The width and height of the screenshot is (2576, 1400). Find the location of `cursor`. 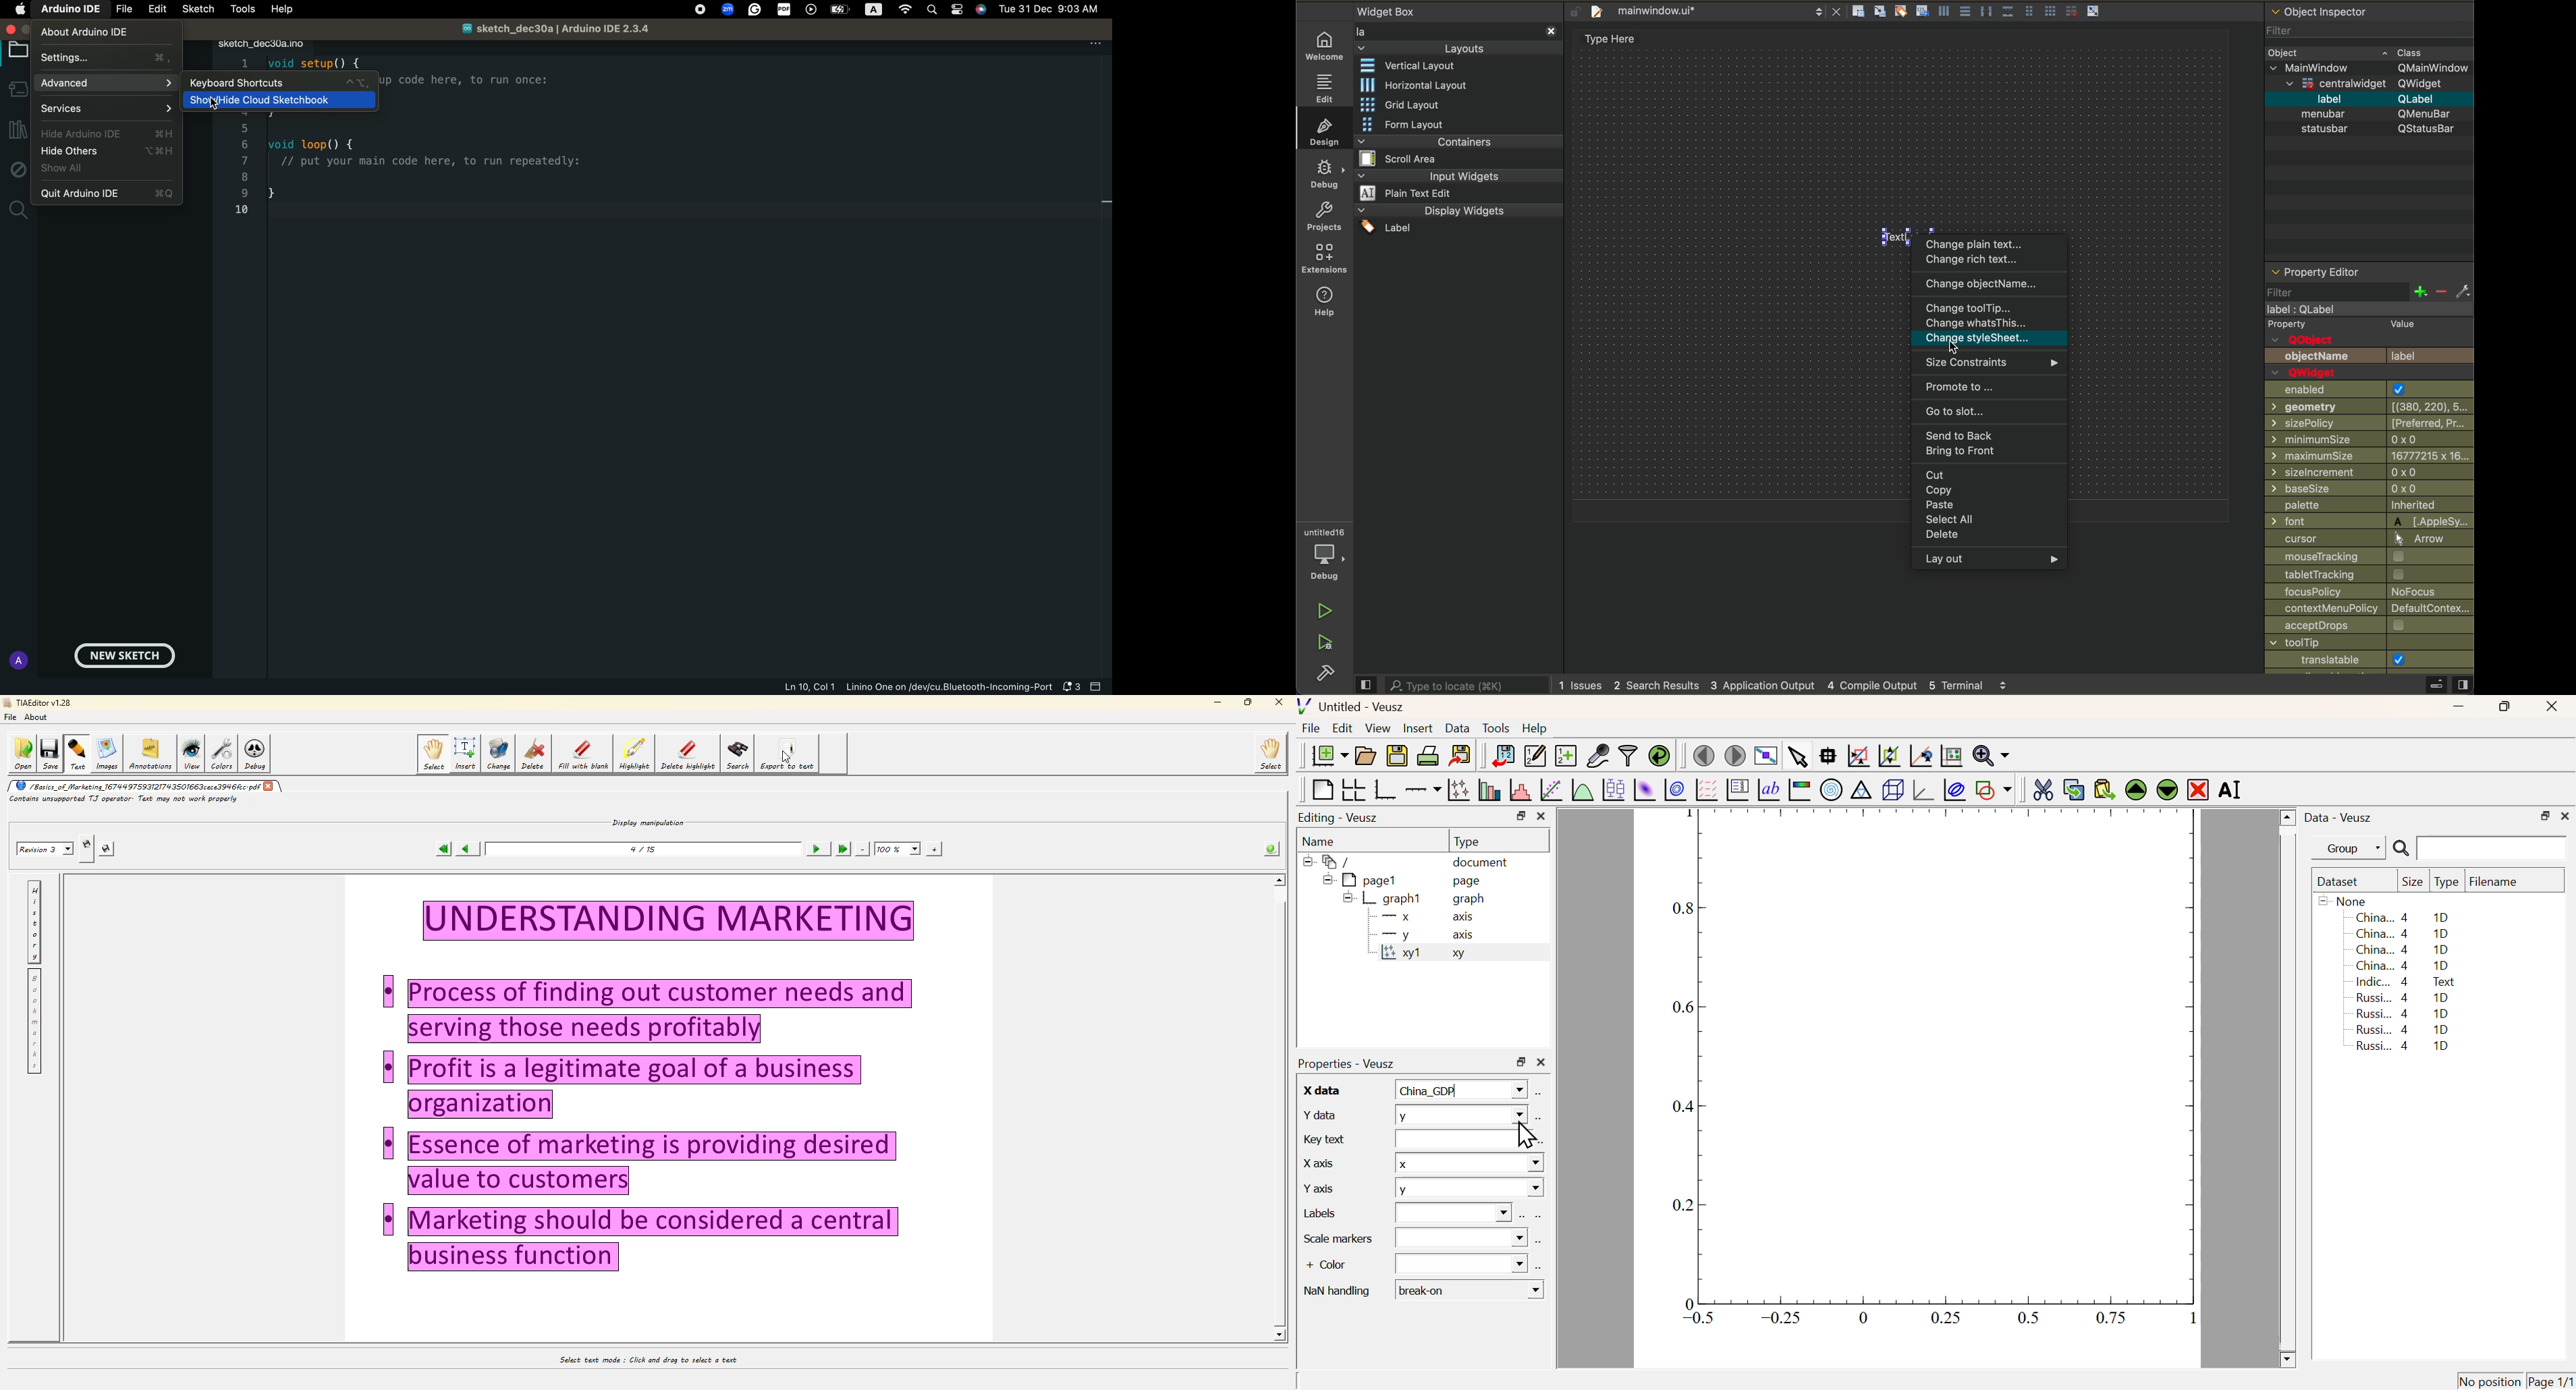

cursor is located at coordinates (2371, 539).